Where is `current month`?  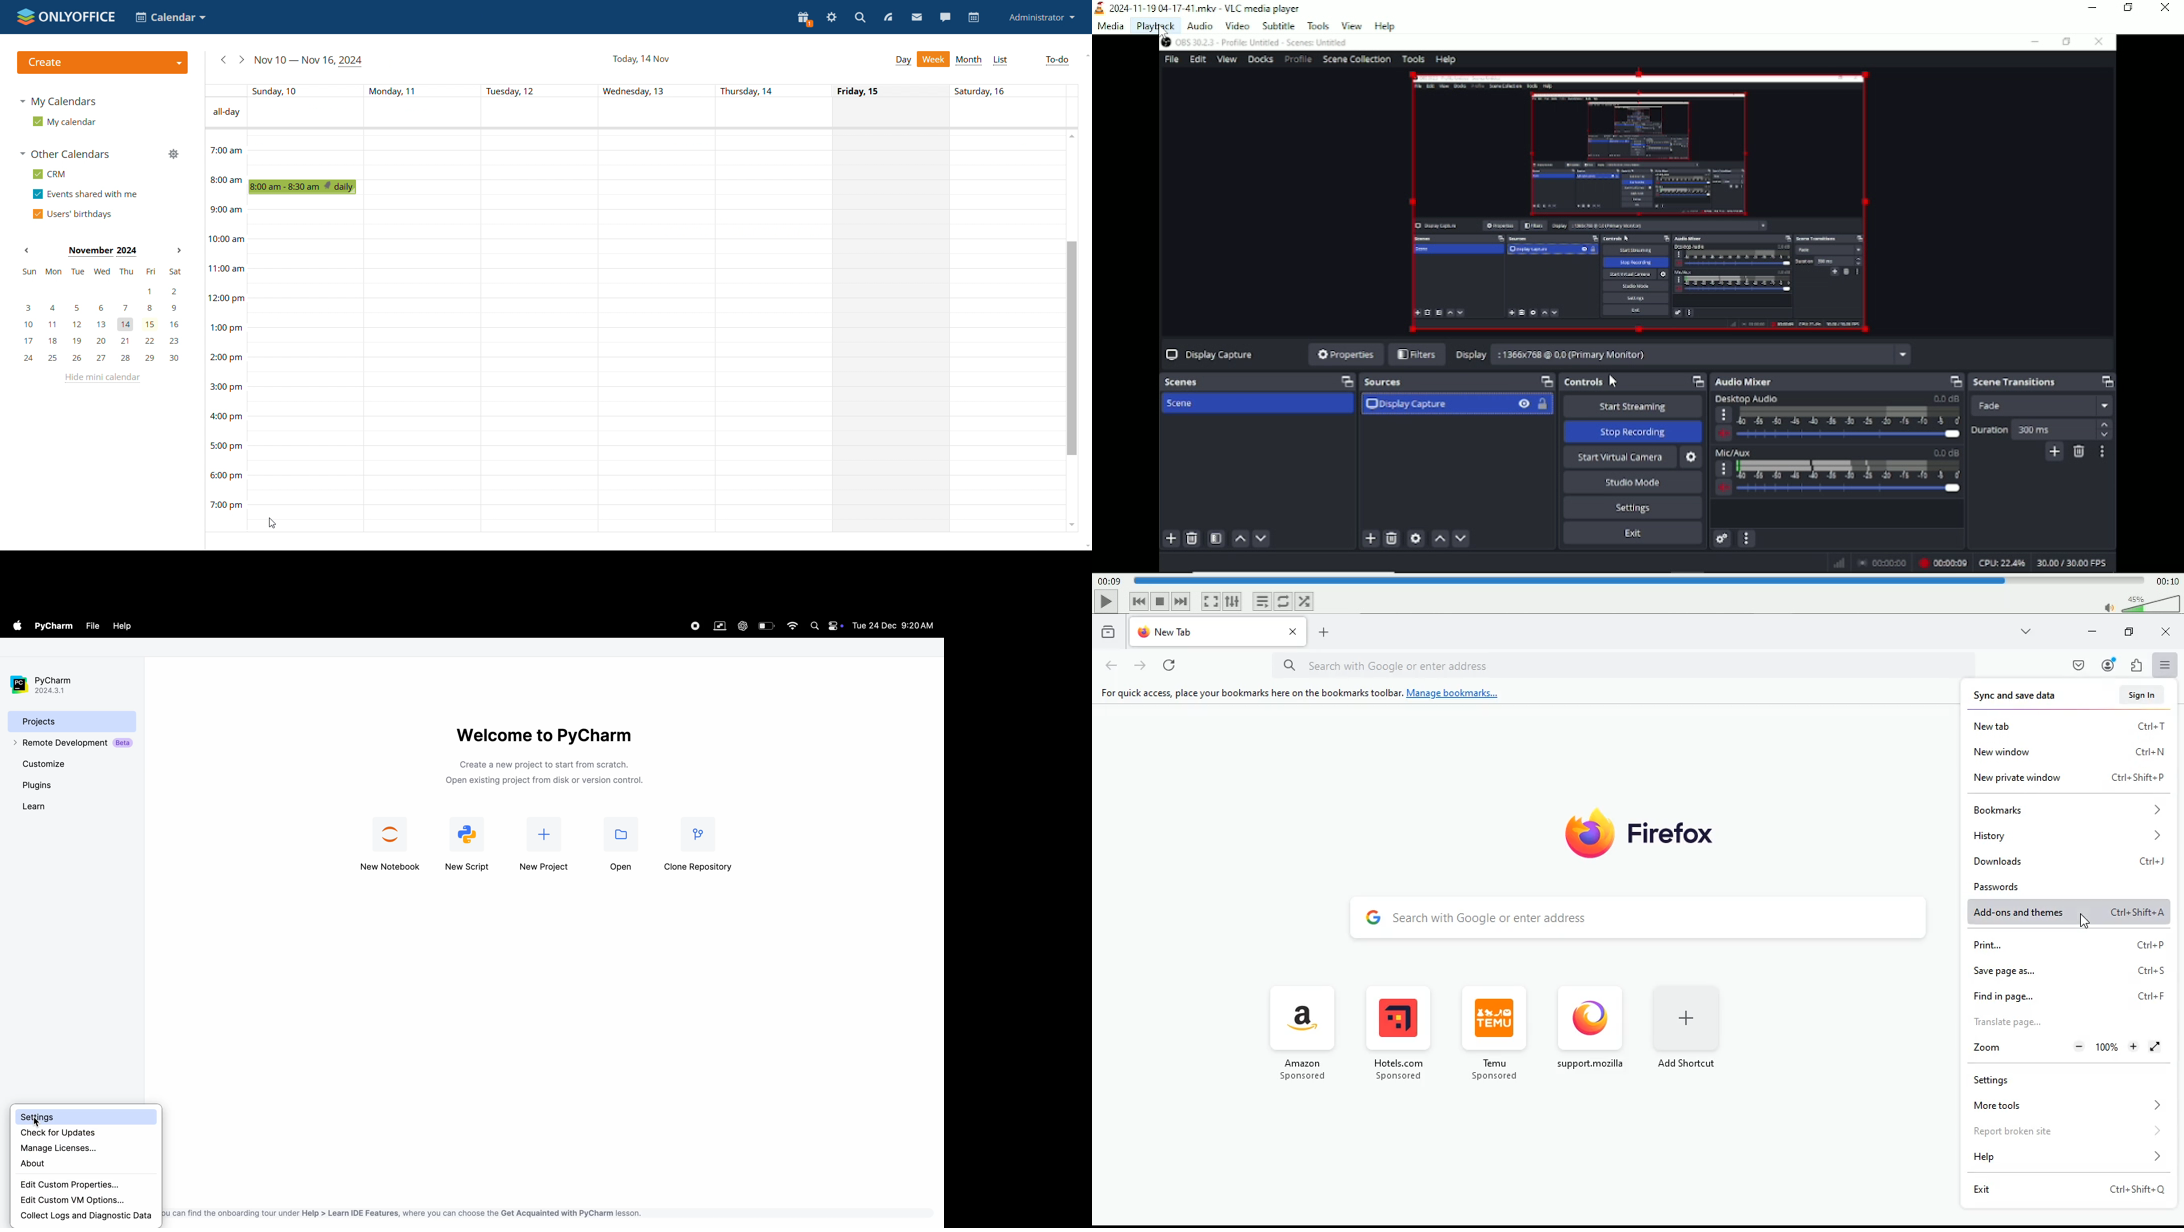 current month is located at coordinates (102, 252).